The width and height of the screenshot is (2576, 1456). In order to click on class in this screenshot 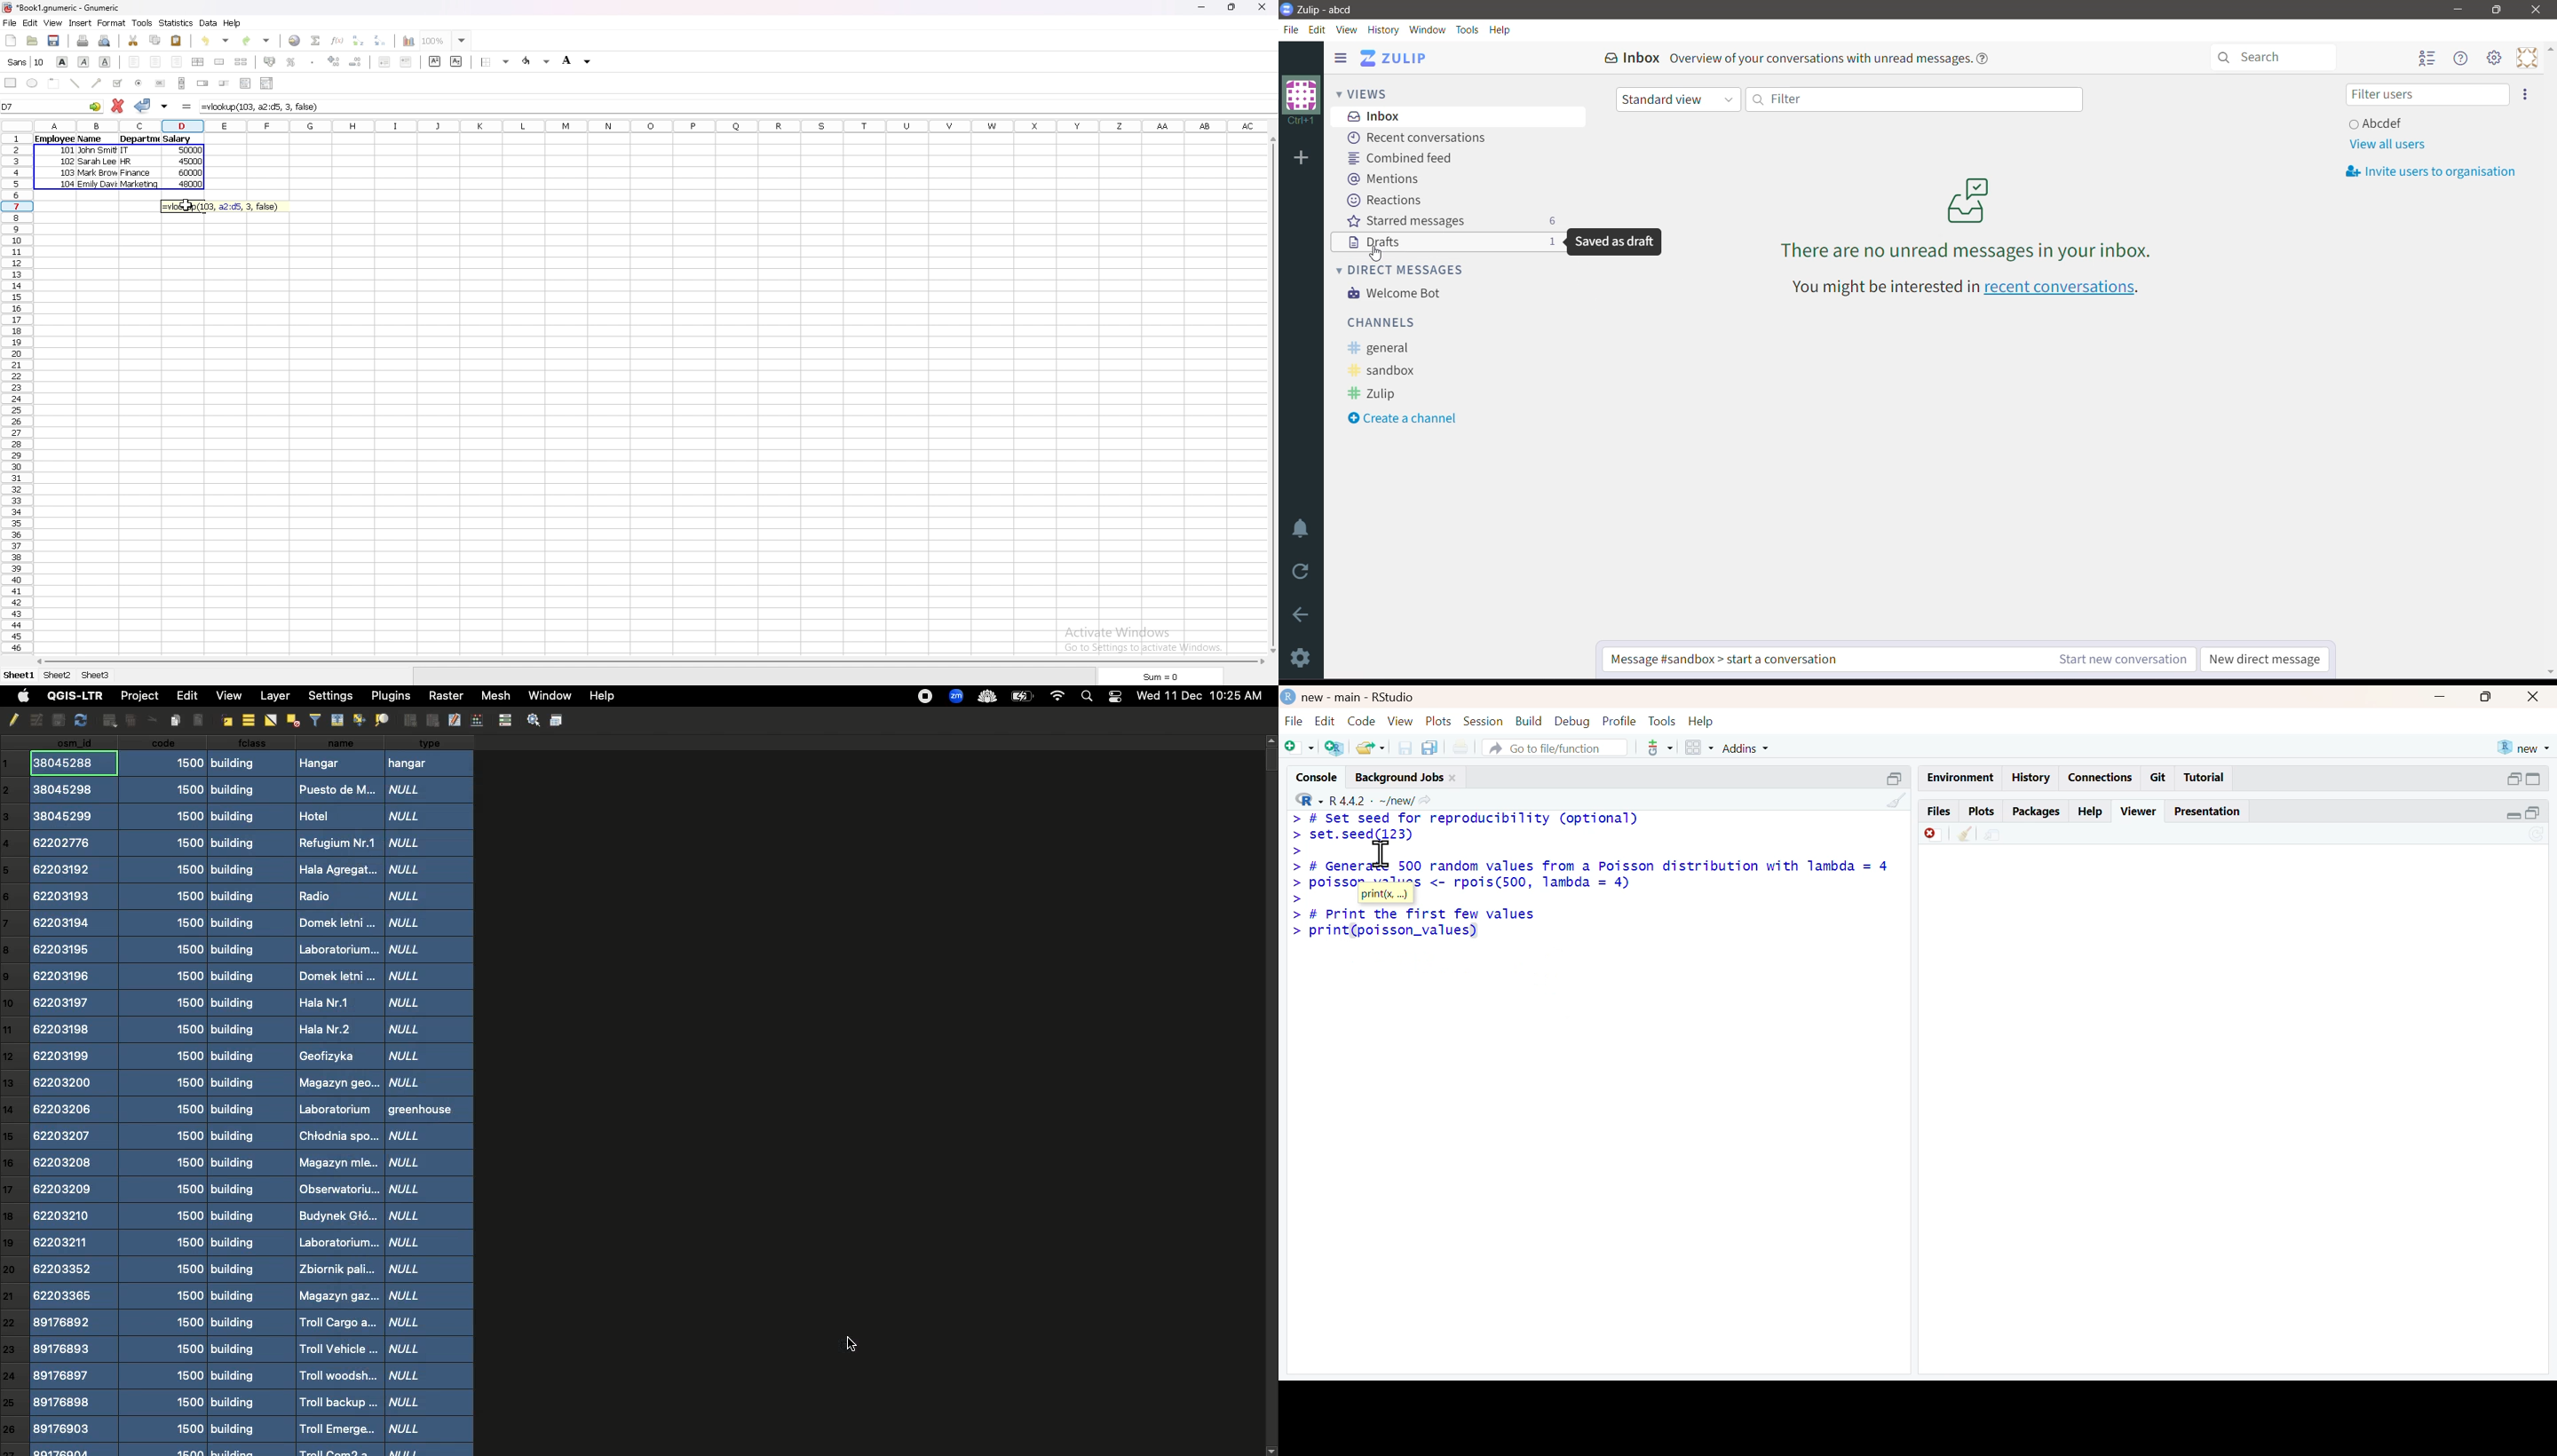, I will do `click(245, 1095)`.